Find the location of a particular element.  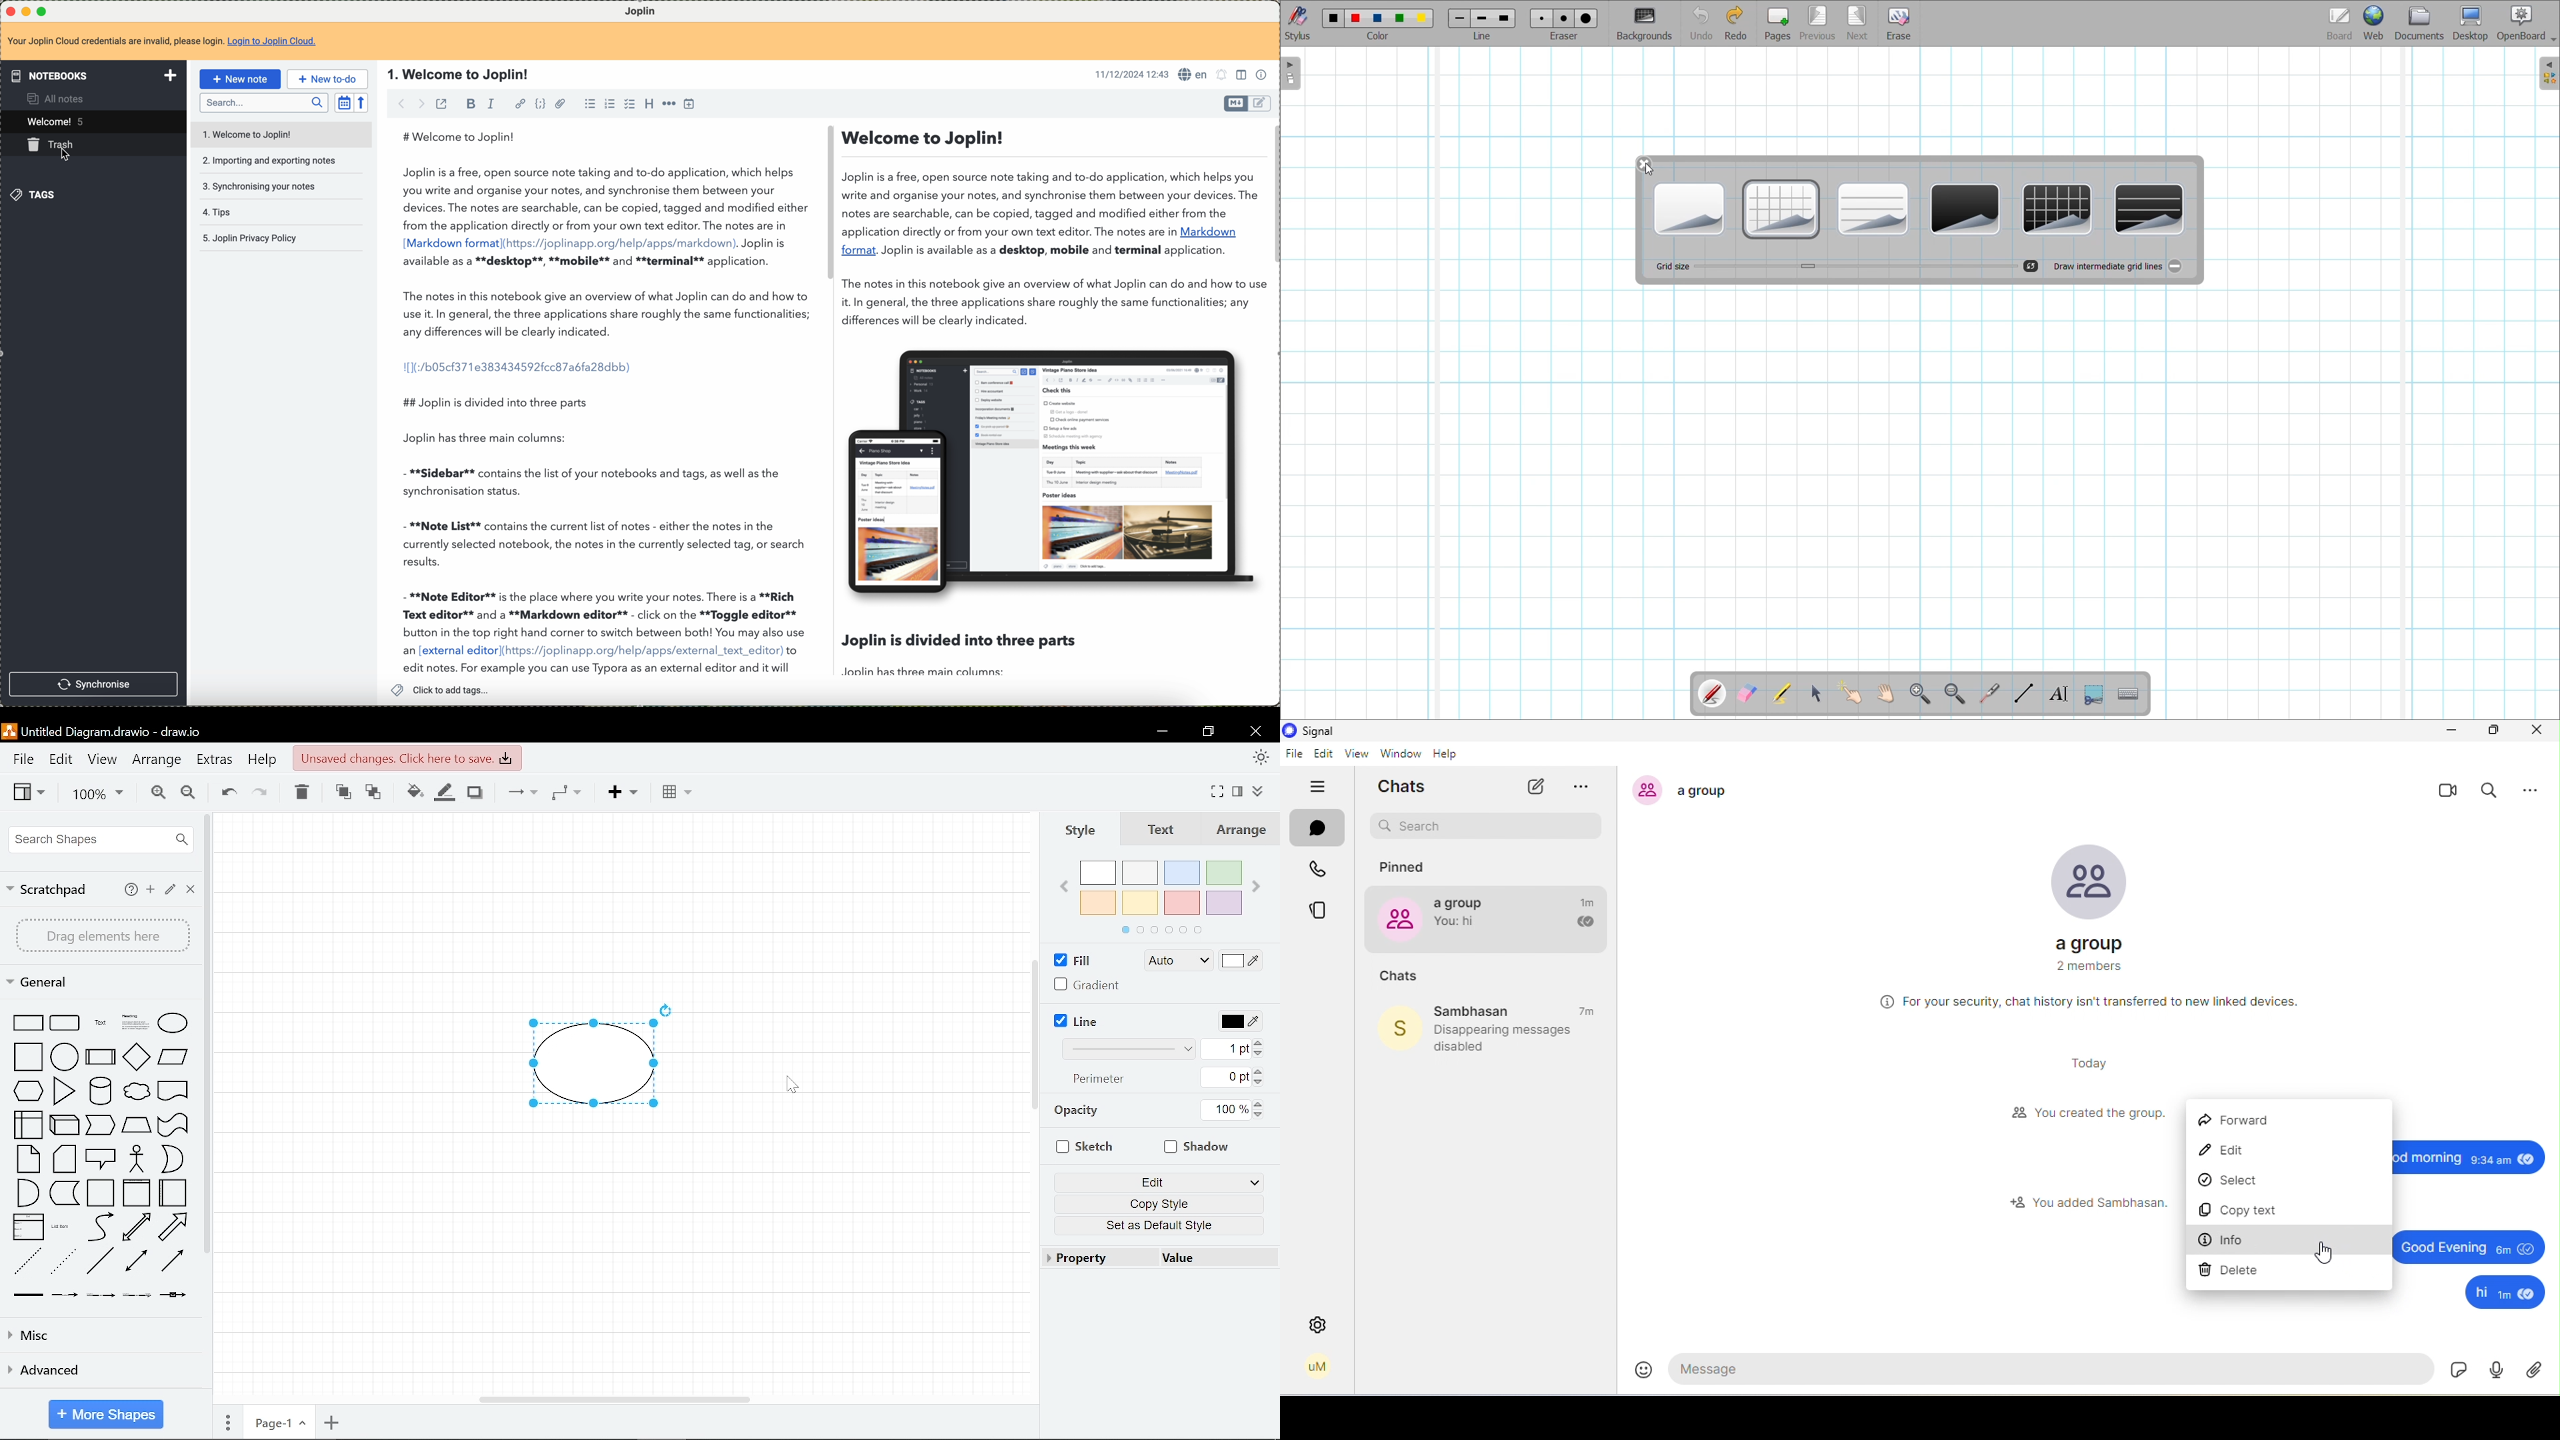

vertical container is located at coordinates (135, 1193).